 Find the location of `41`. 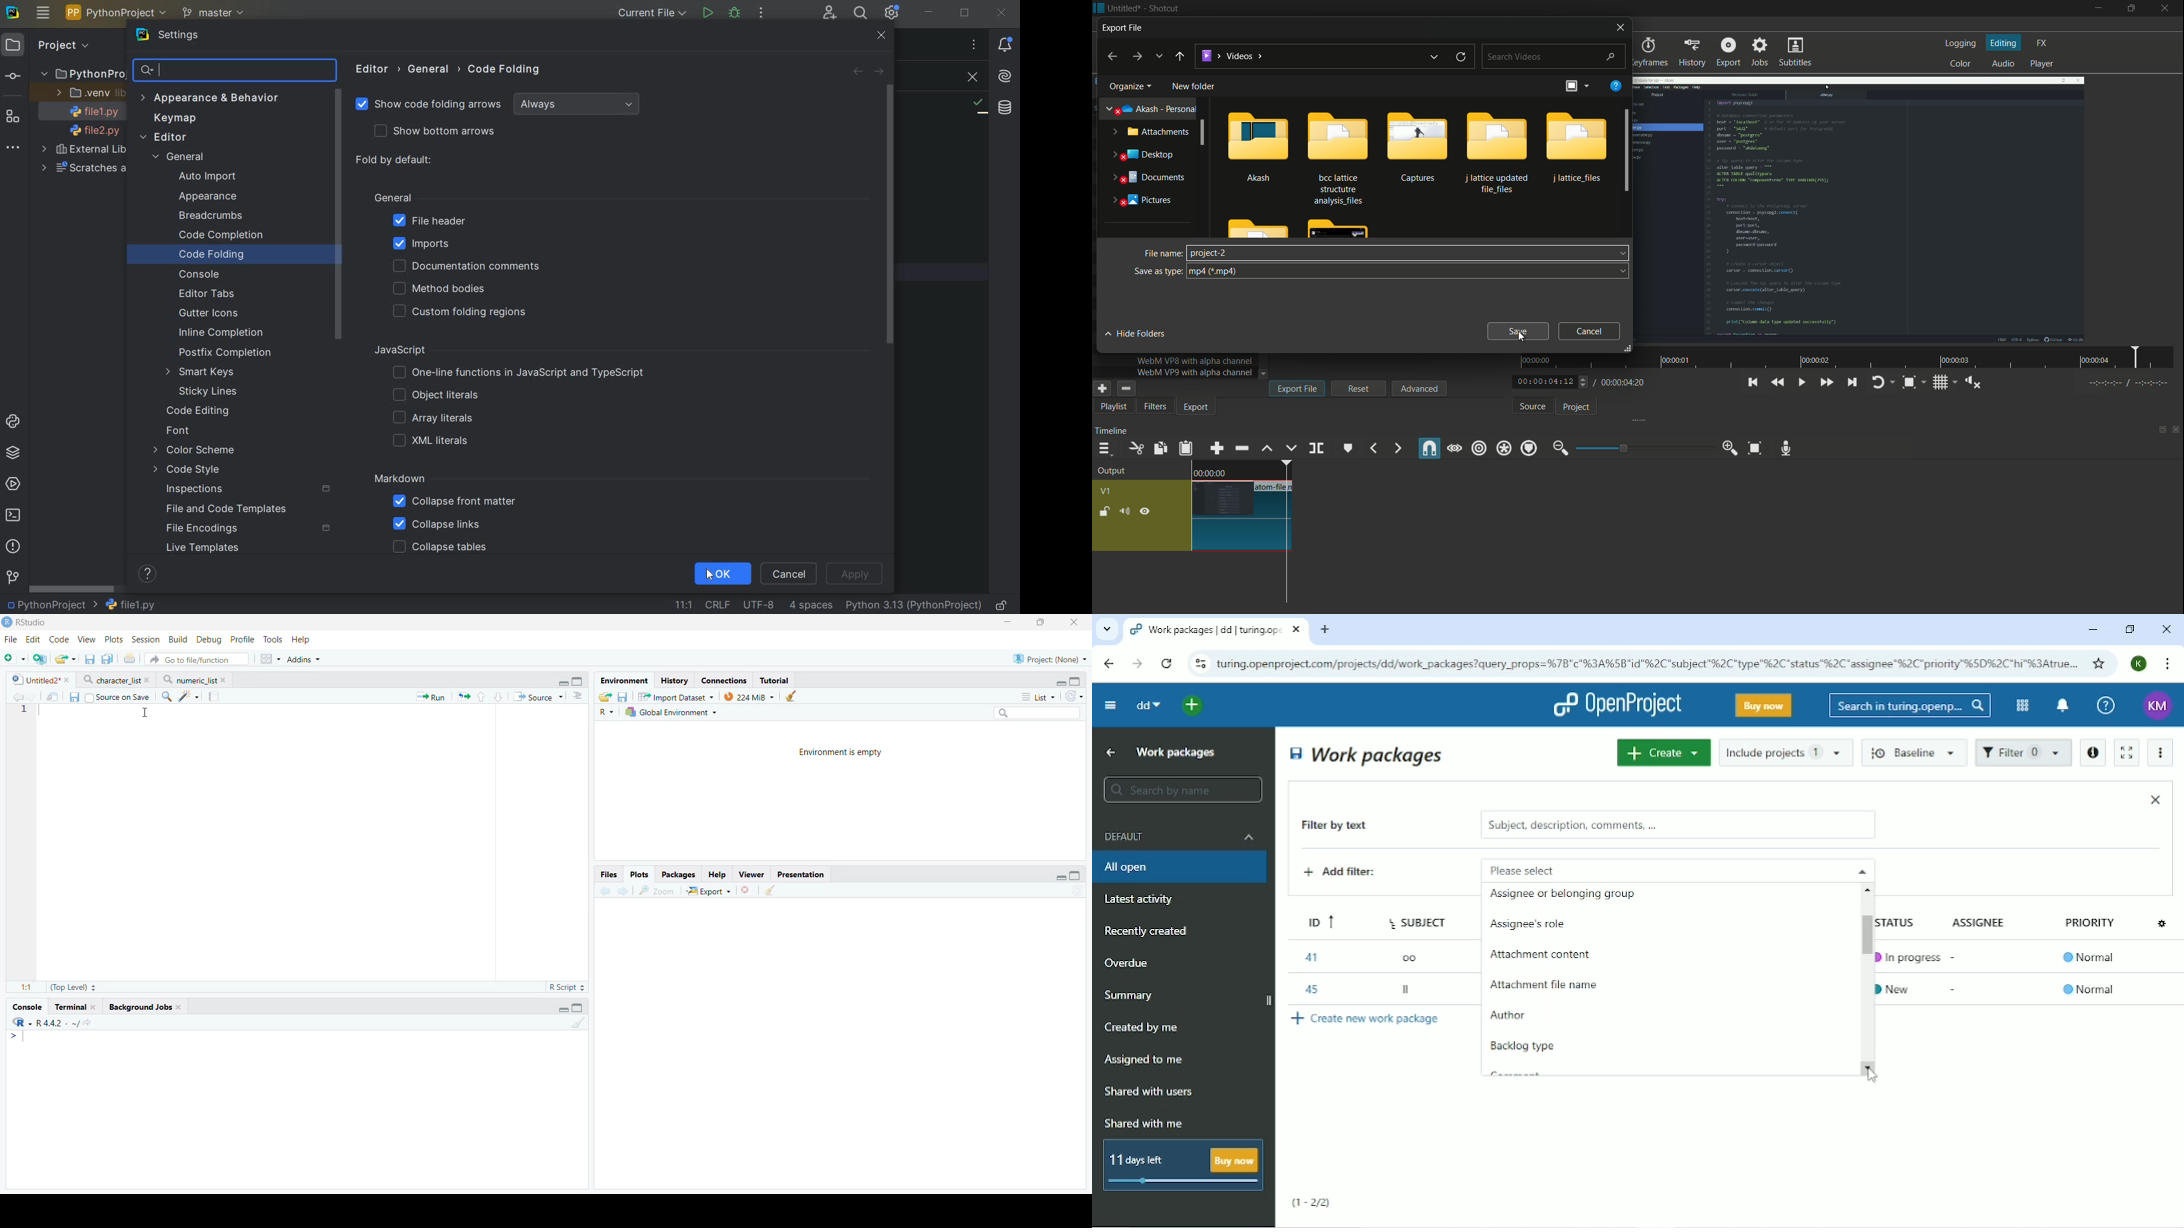

41 is located at coordinates (1310, 957).